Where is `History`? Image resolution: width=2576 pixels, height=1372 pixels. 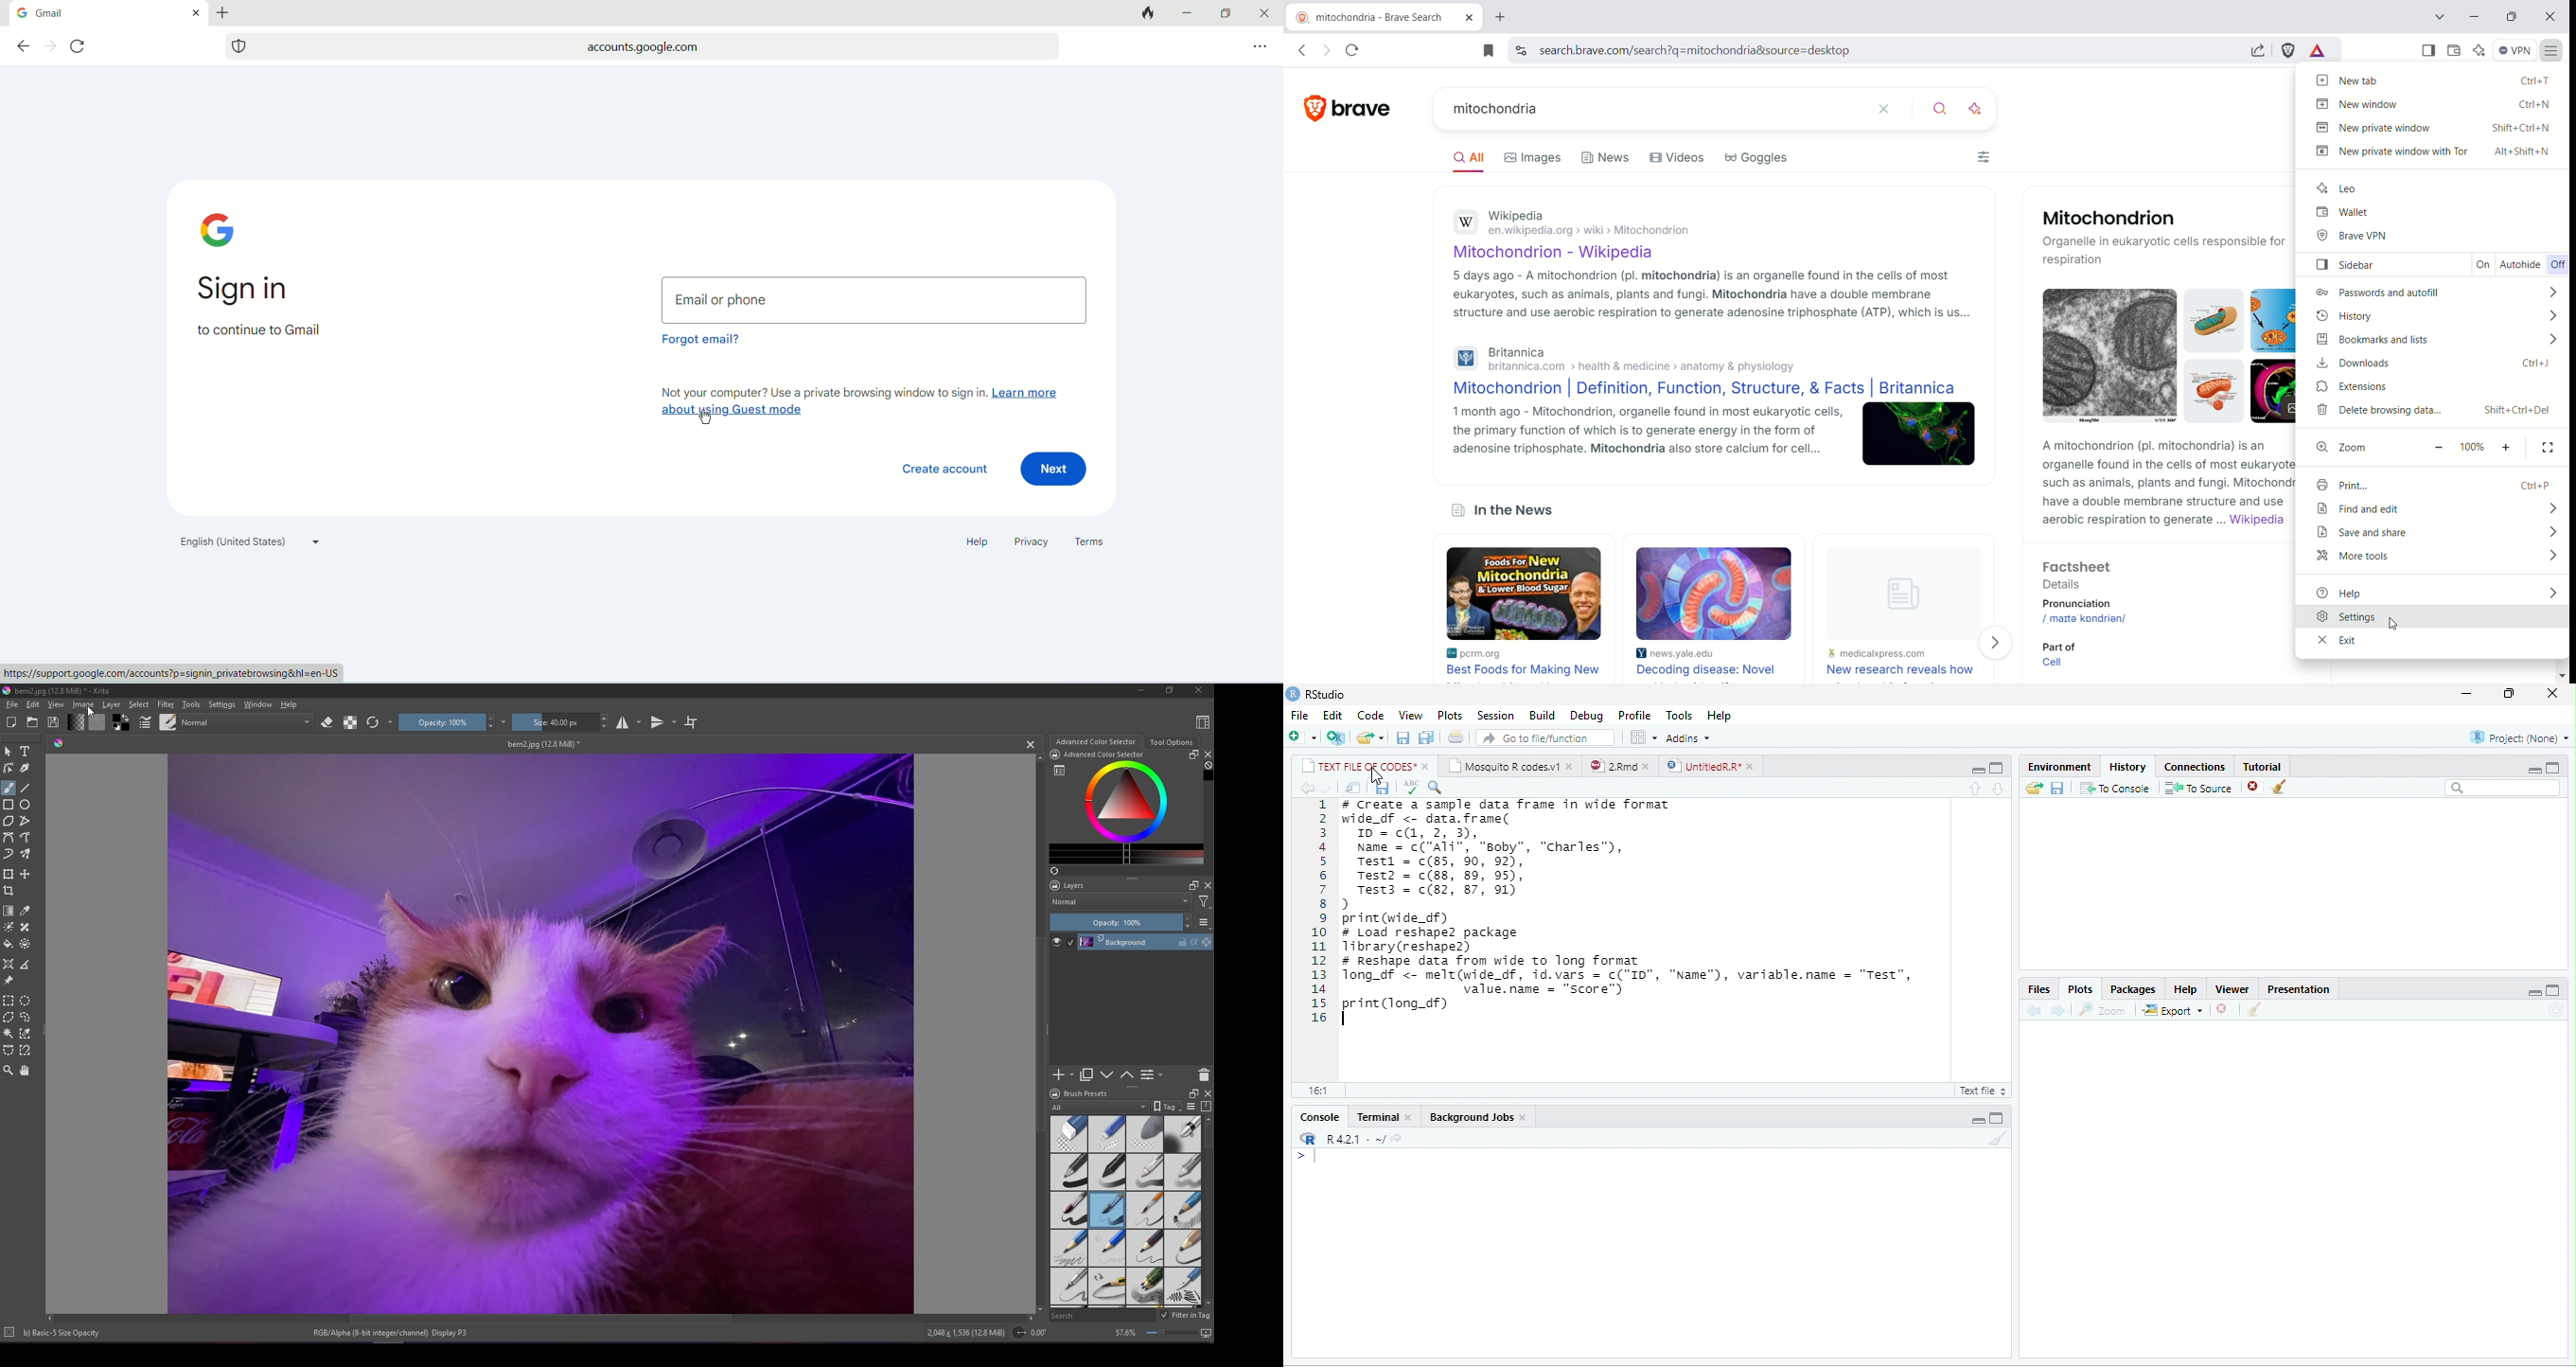
History is located at coordinates (2127, 767).